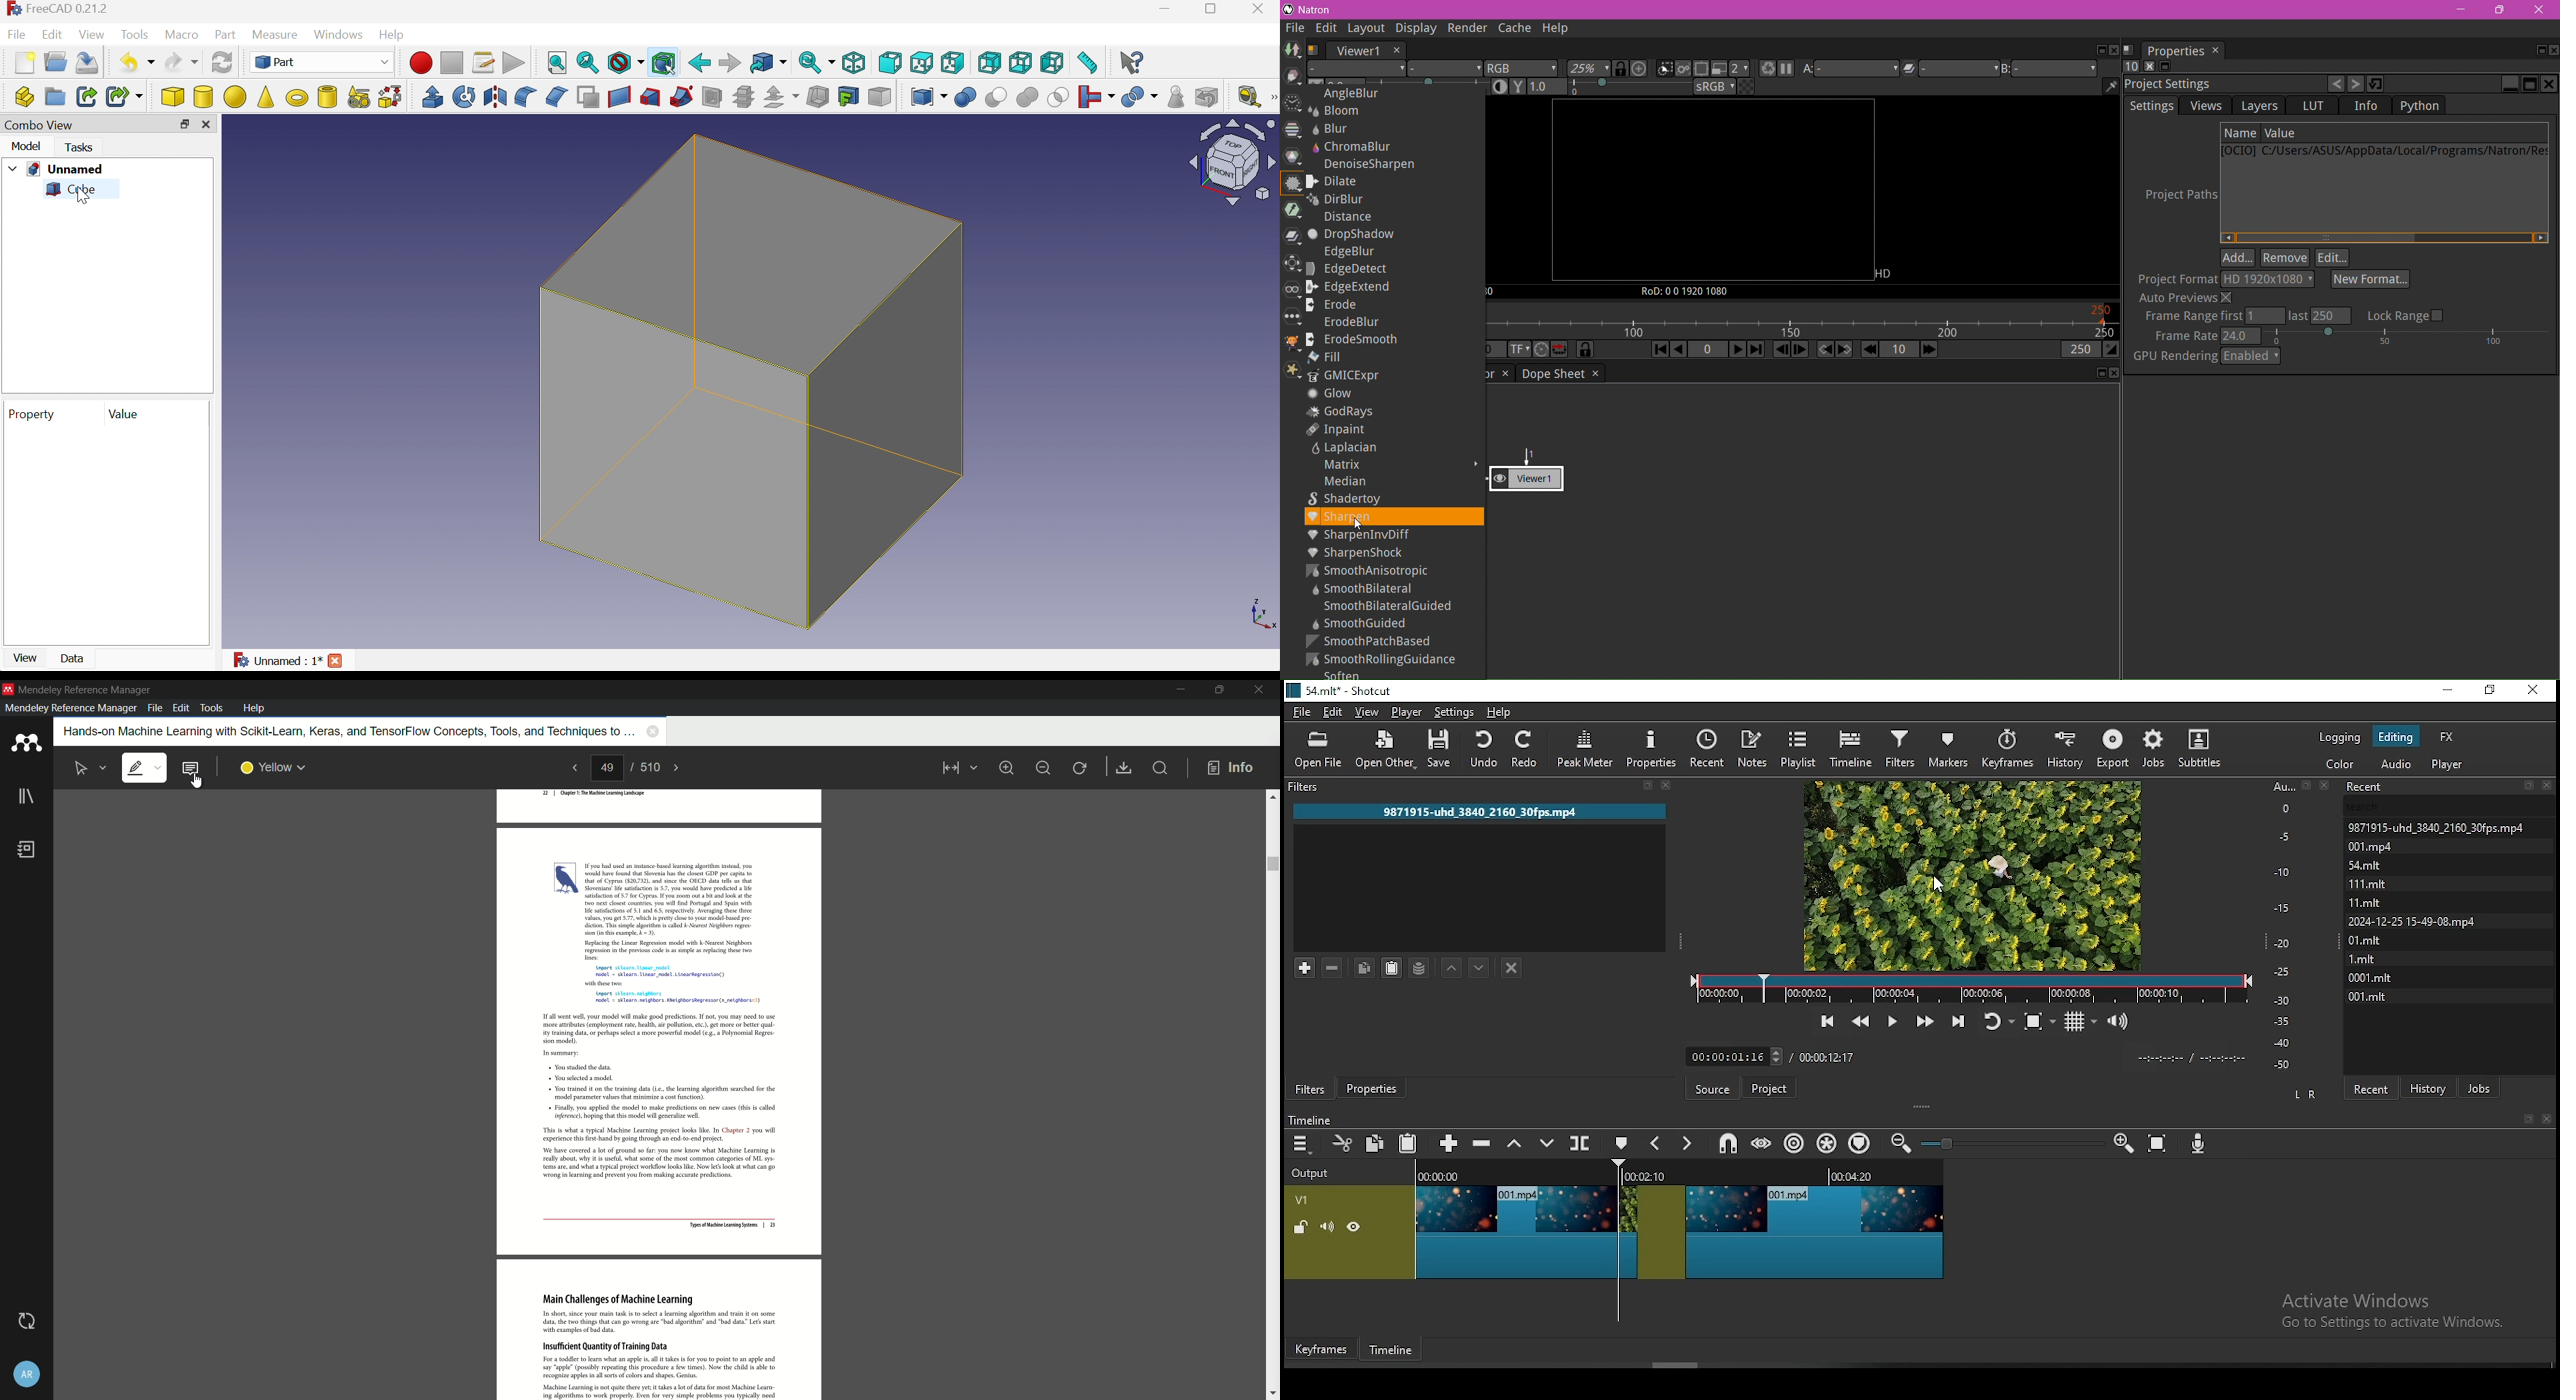 Image resolution: width=2576 pixels, height=1400 pixels. What do you see at coordinates (360, 99) in the screenshot?
I see `Create primitives` at bounding box center [360, 99].